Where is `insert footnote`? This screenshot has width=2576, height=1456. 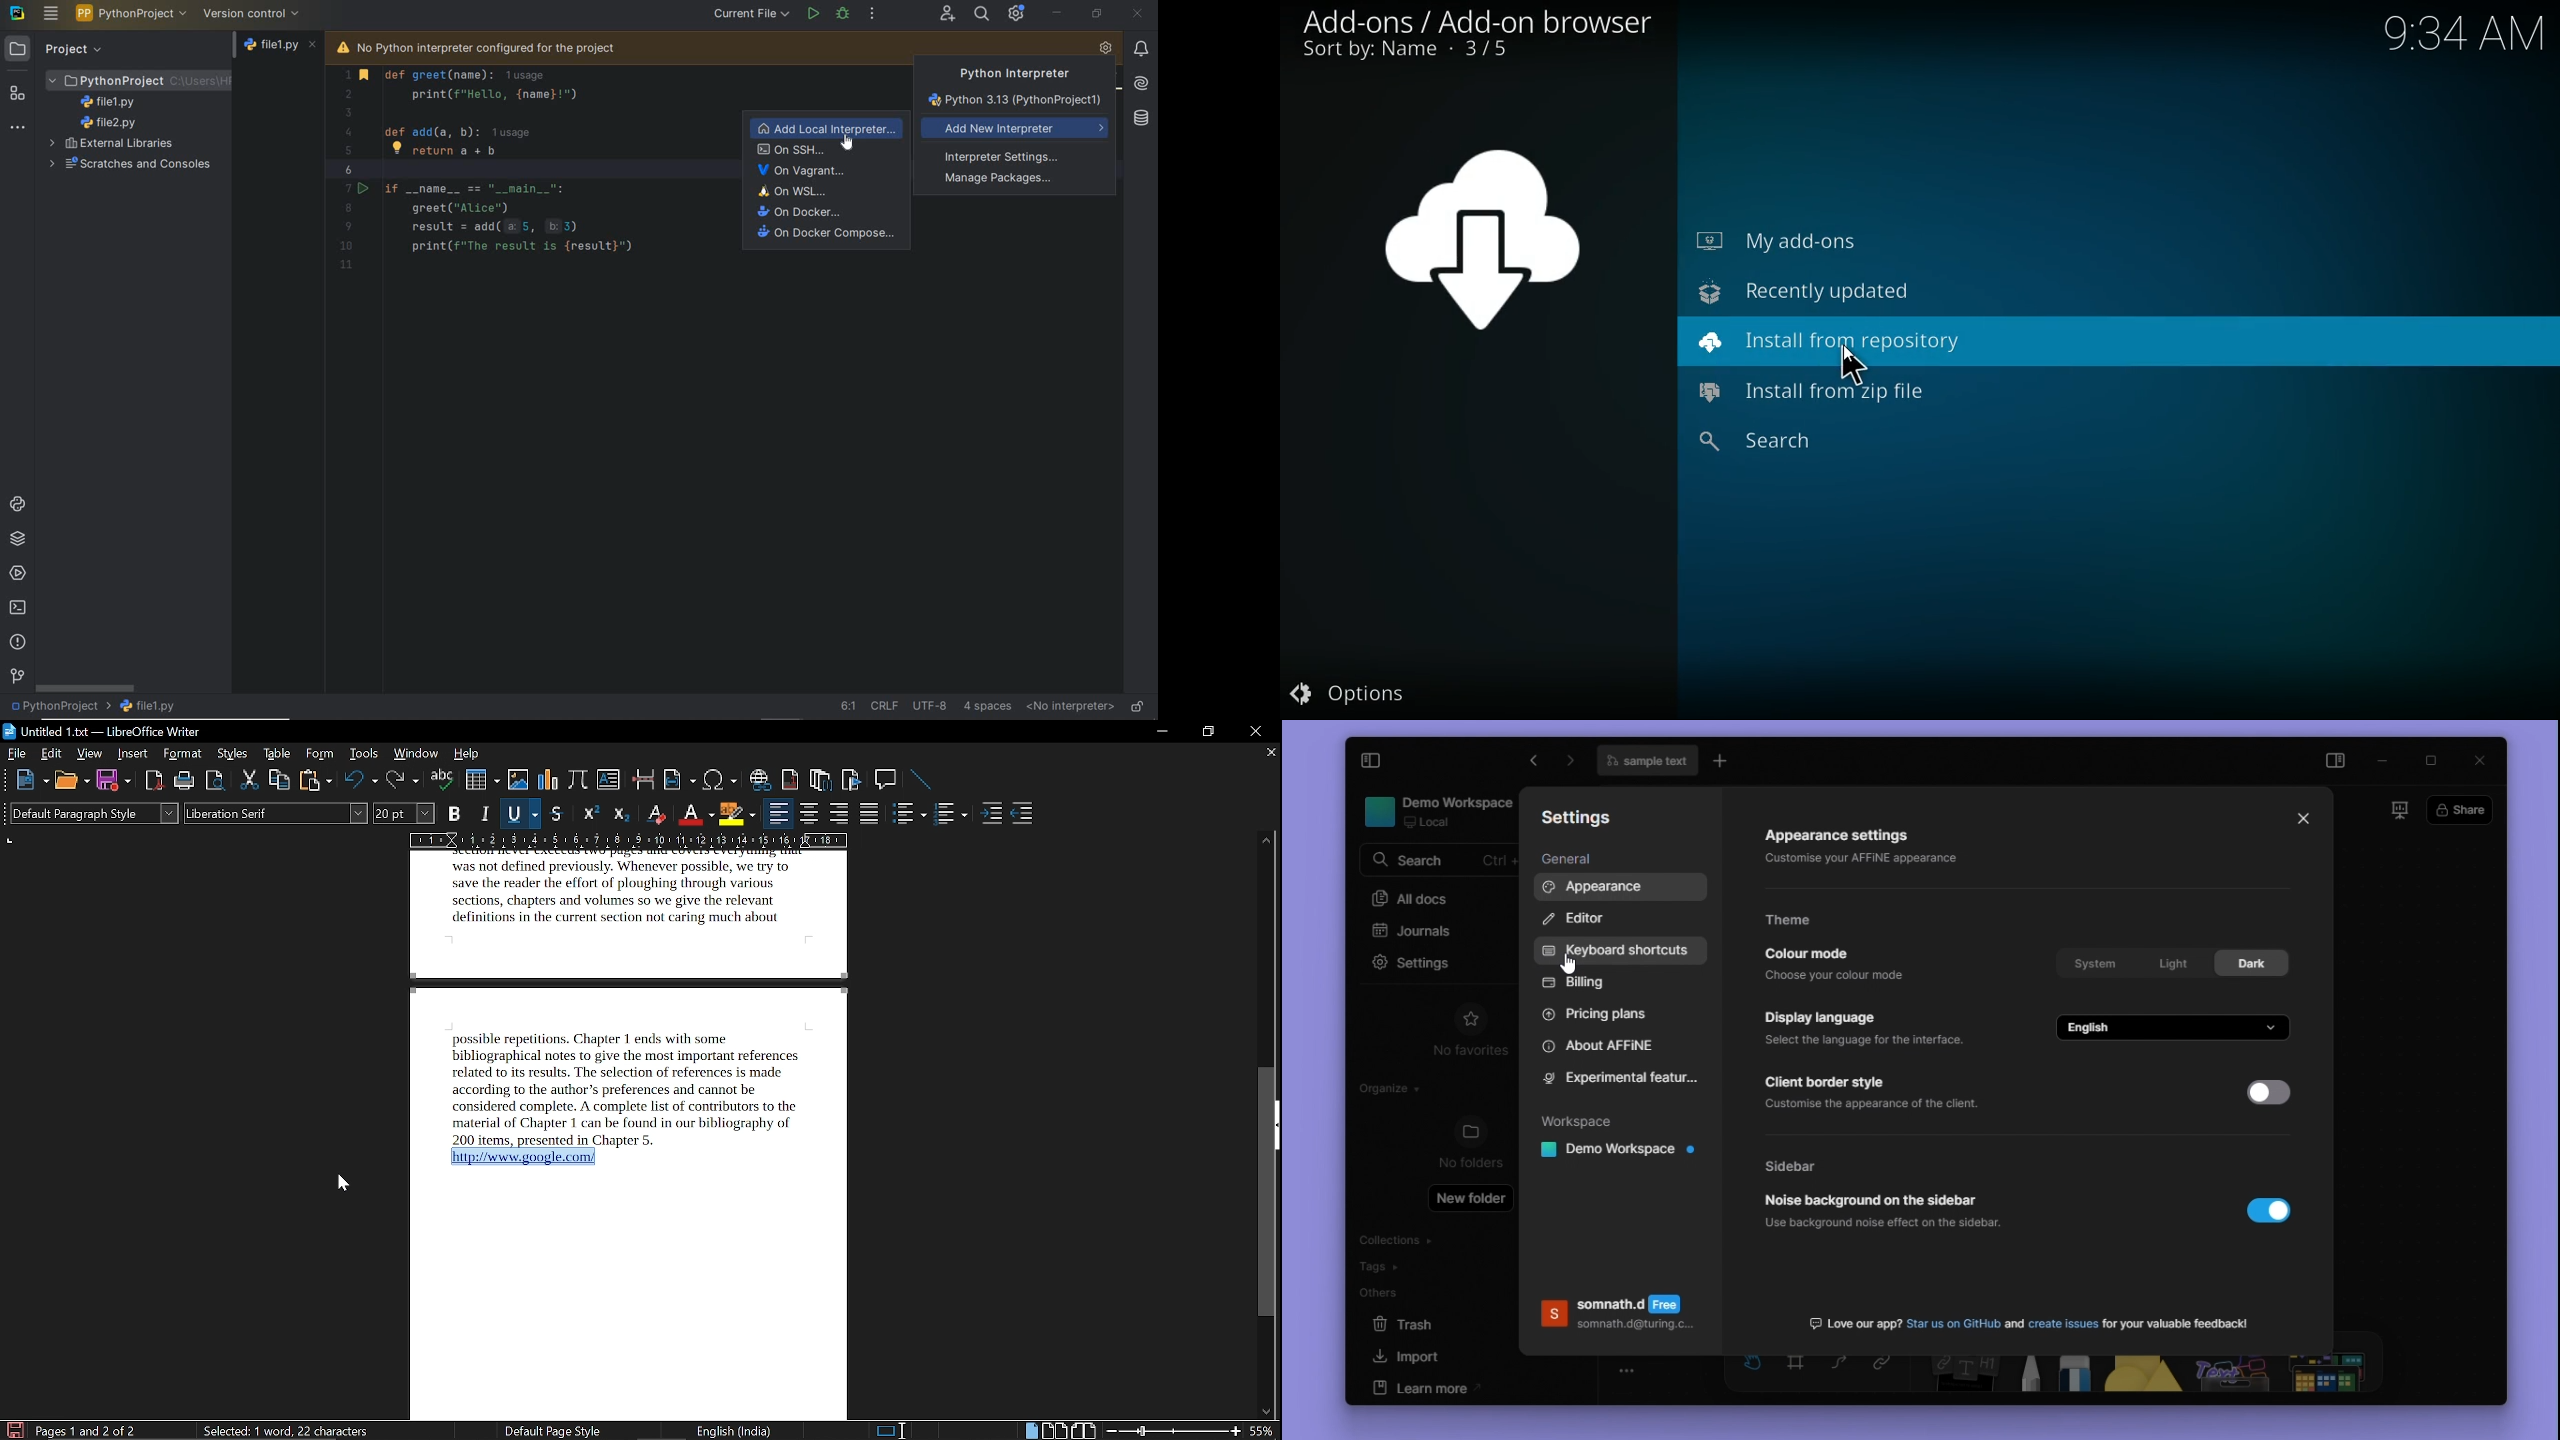
insert footnote is located at coordinates (791, 779).